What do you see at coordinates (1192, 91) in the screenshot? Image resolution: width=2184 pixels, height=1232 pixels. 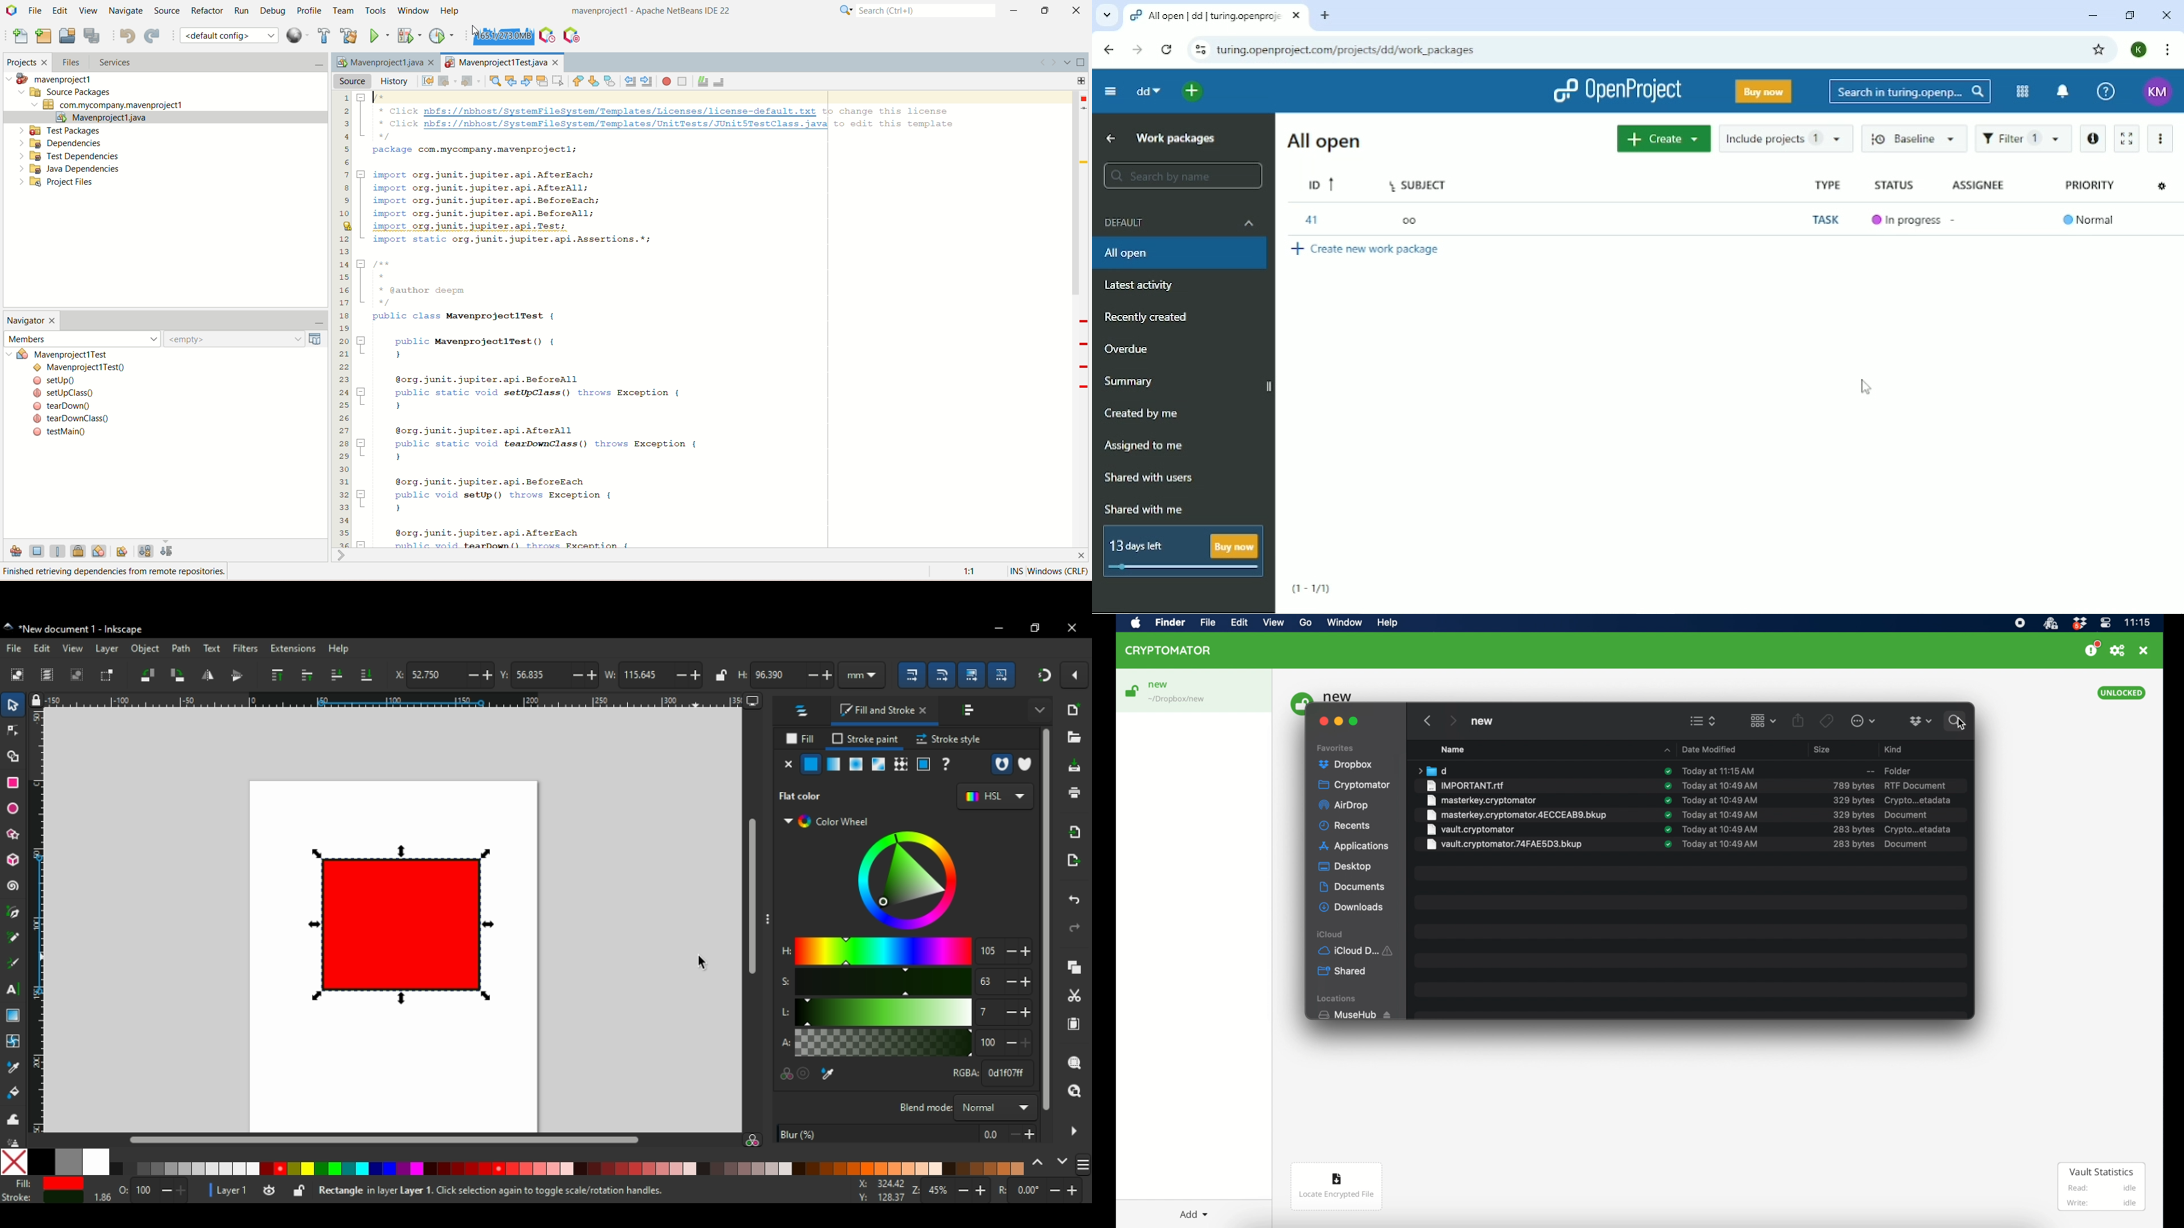 I see `` at bounding box center [1192, 91].